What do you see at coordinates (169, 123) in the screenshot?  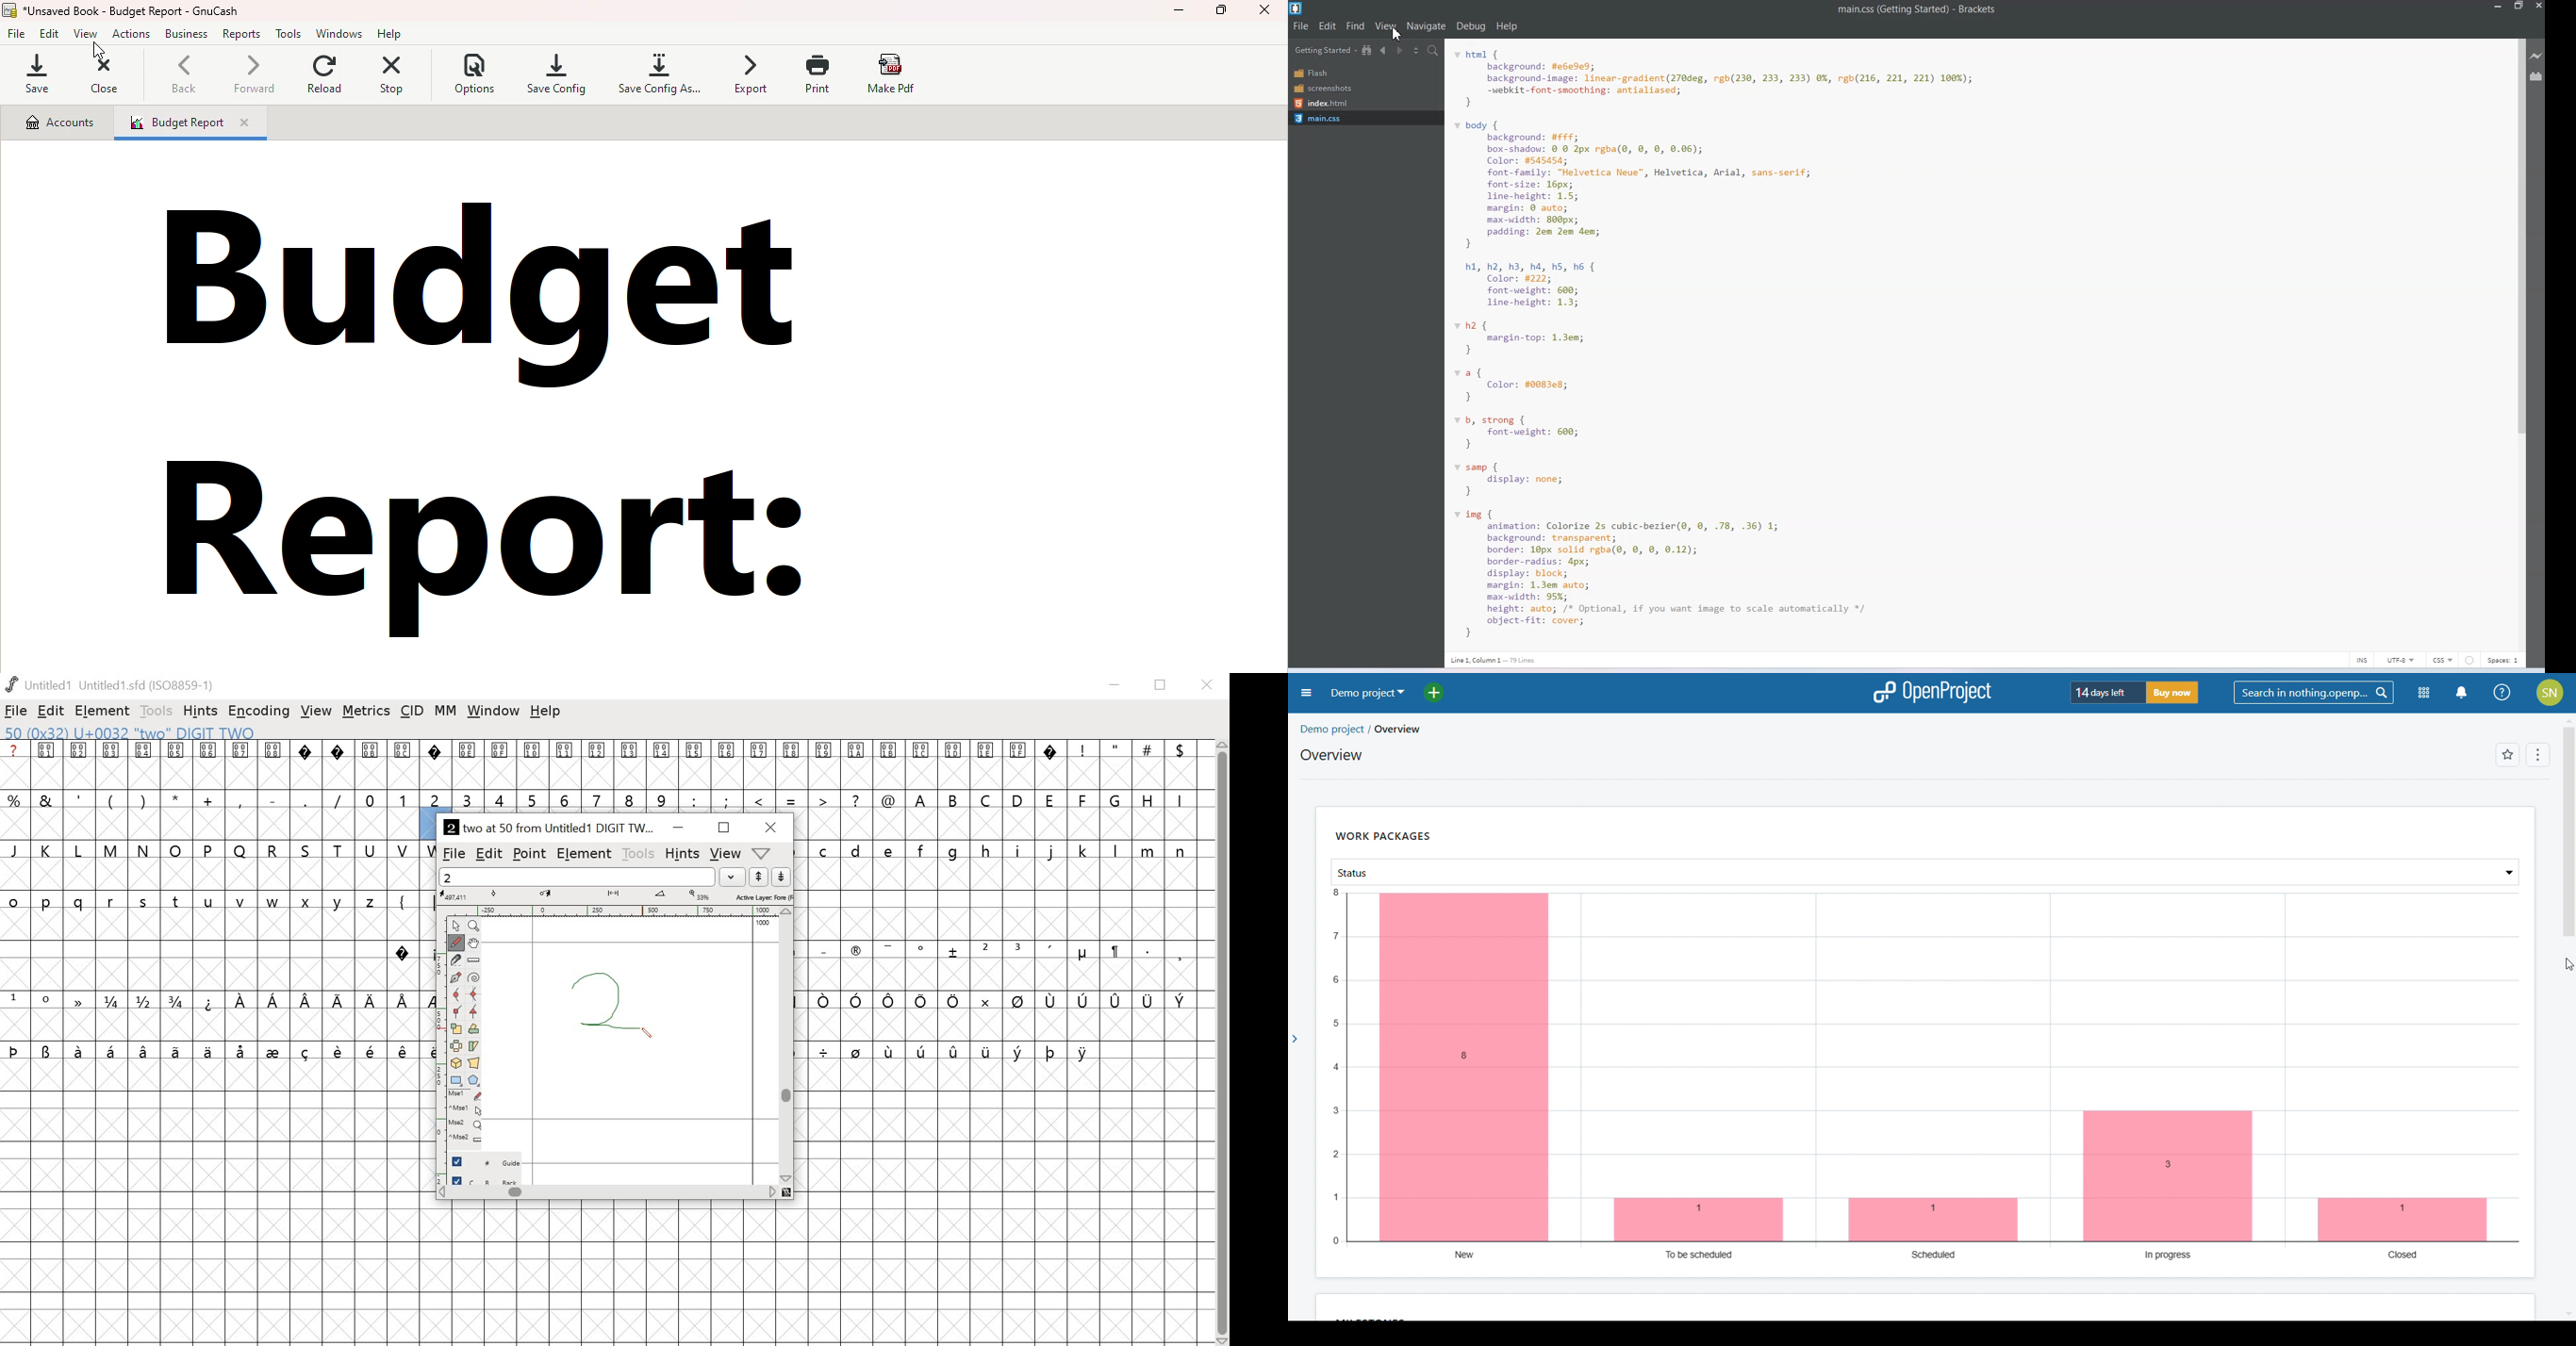 I see `Budget report` at bounding box center [169, 123].